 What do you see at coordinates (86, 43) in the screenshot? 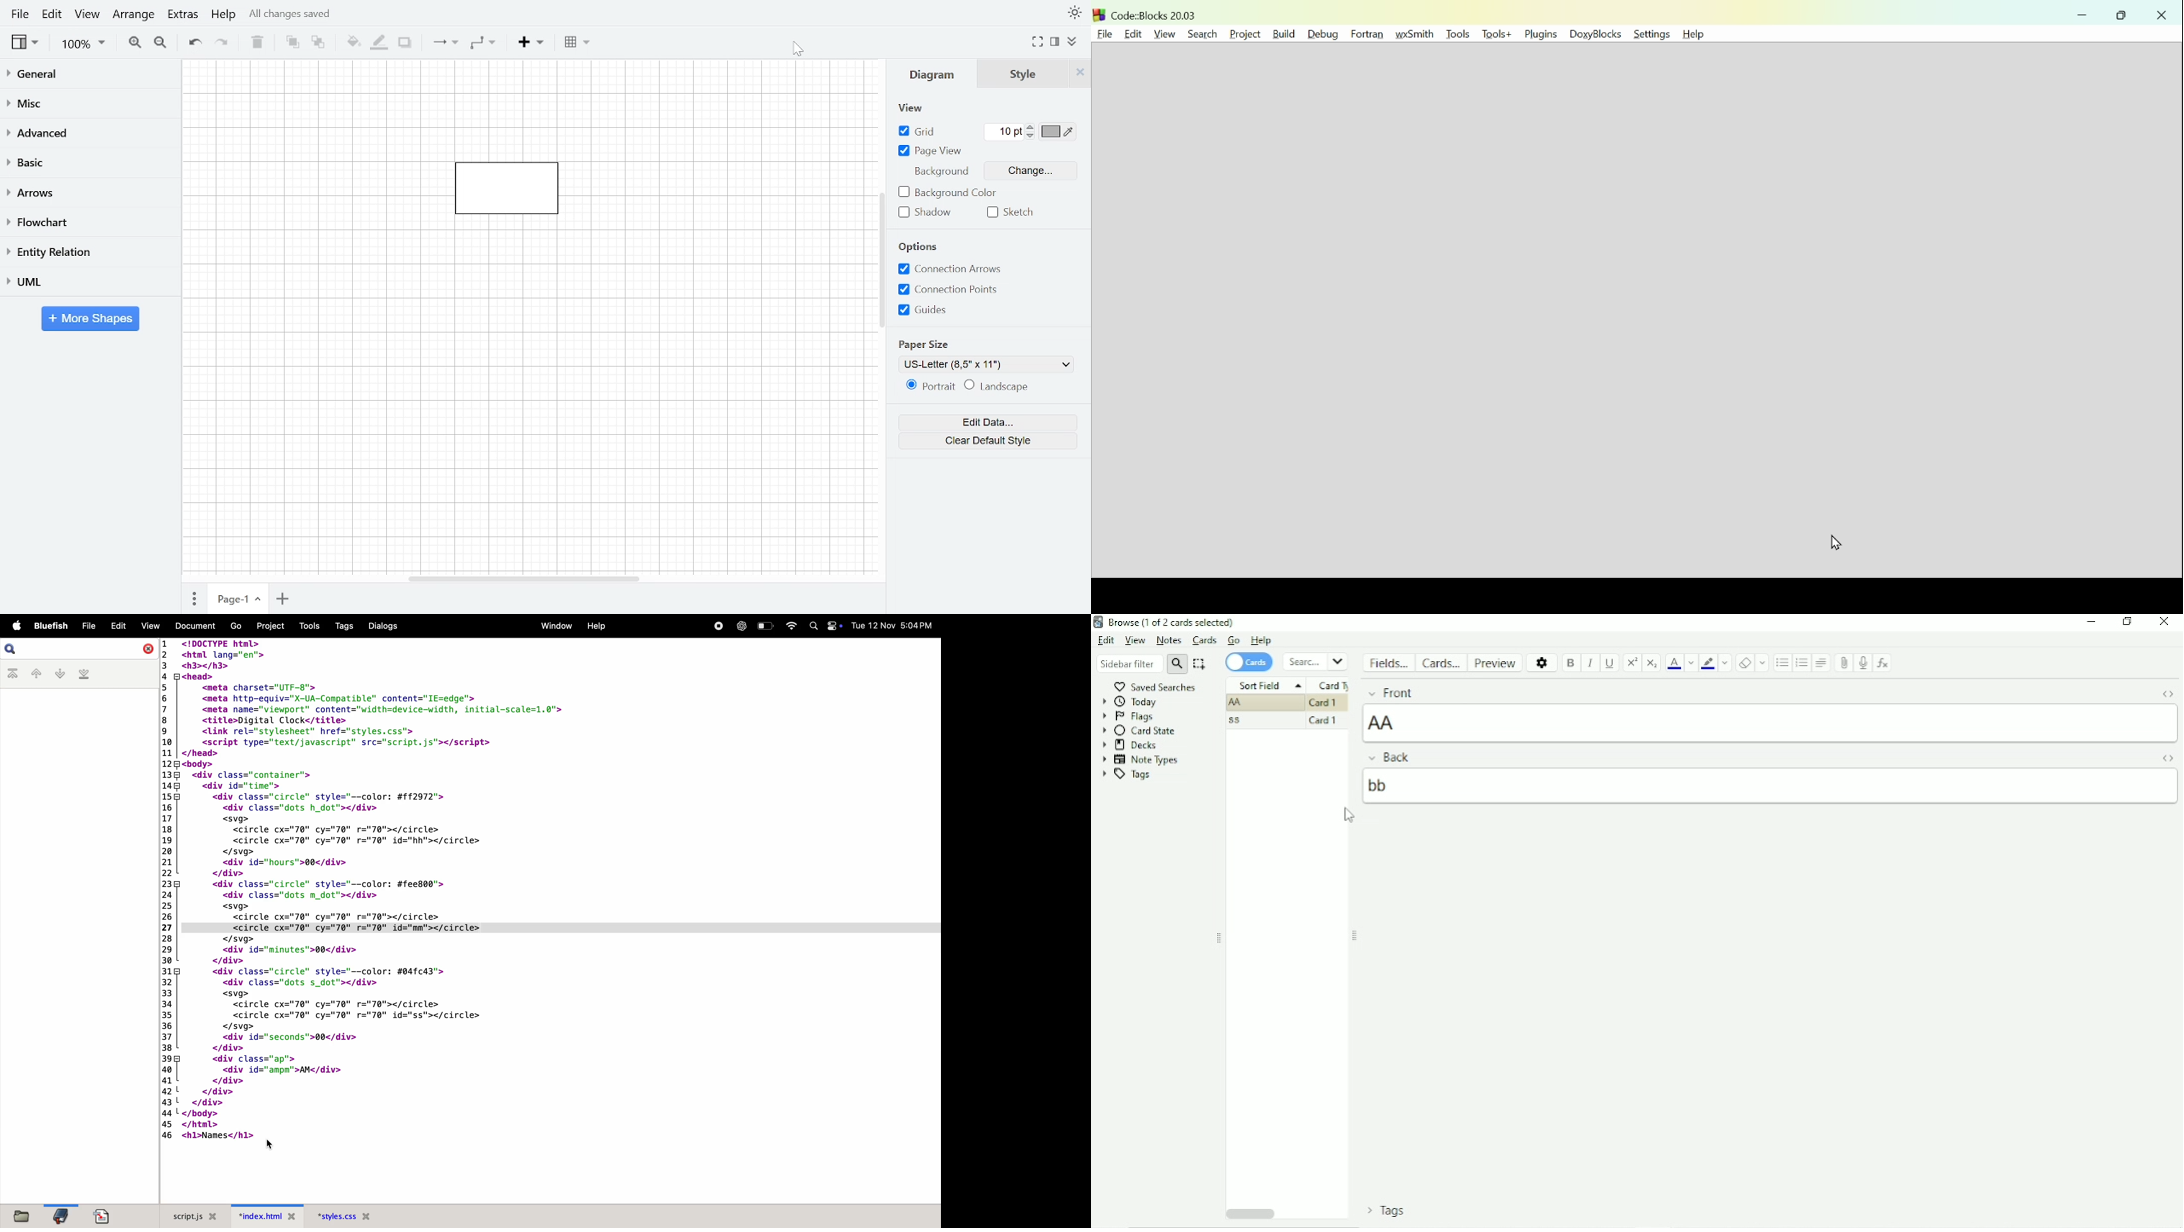
I see `Zoom` at bounding box center [86, 43].